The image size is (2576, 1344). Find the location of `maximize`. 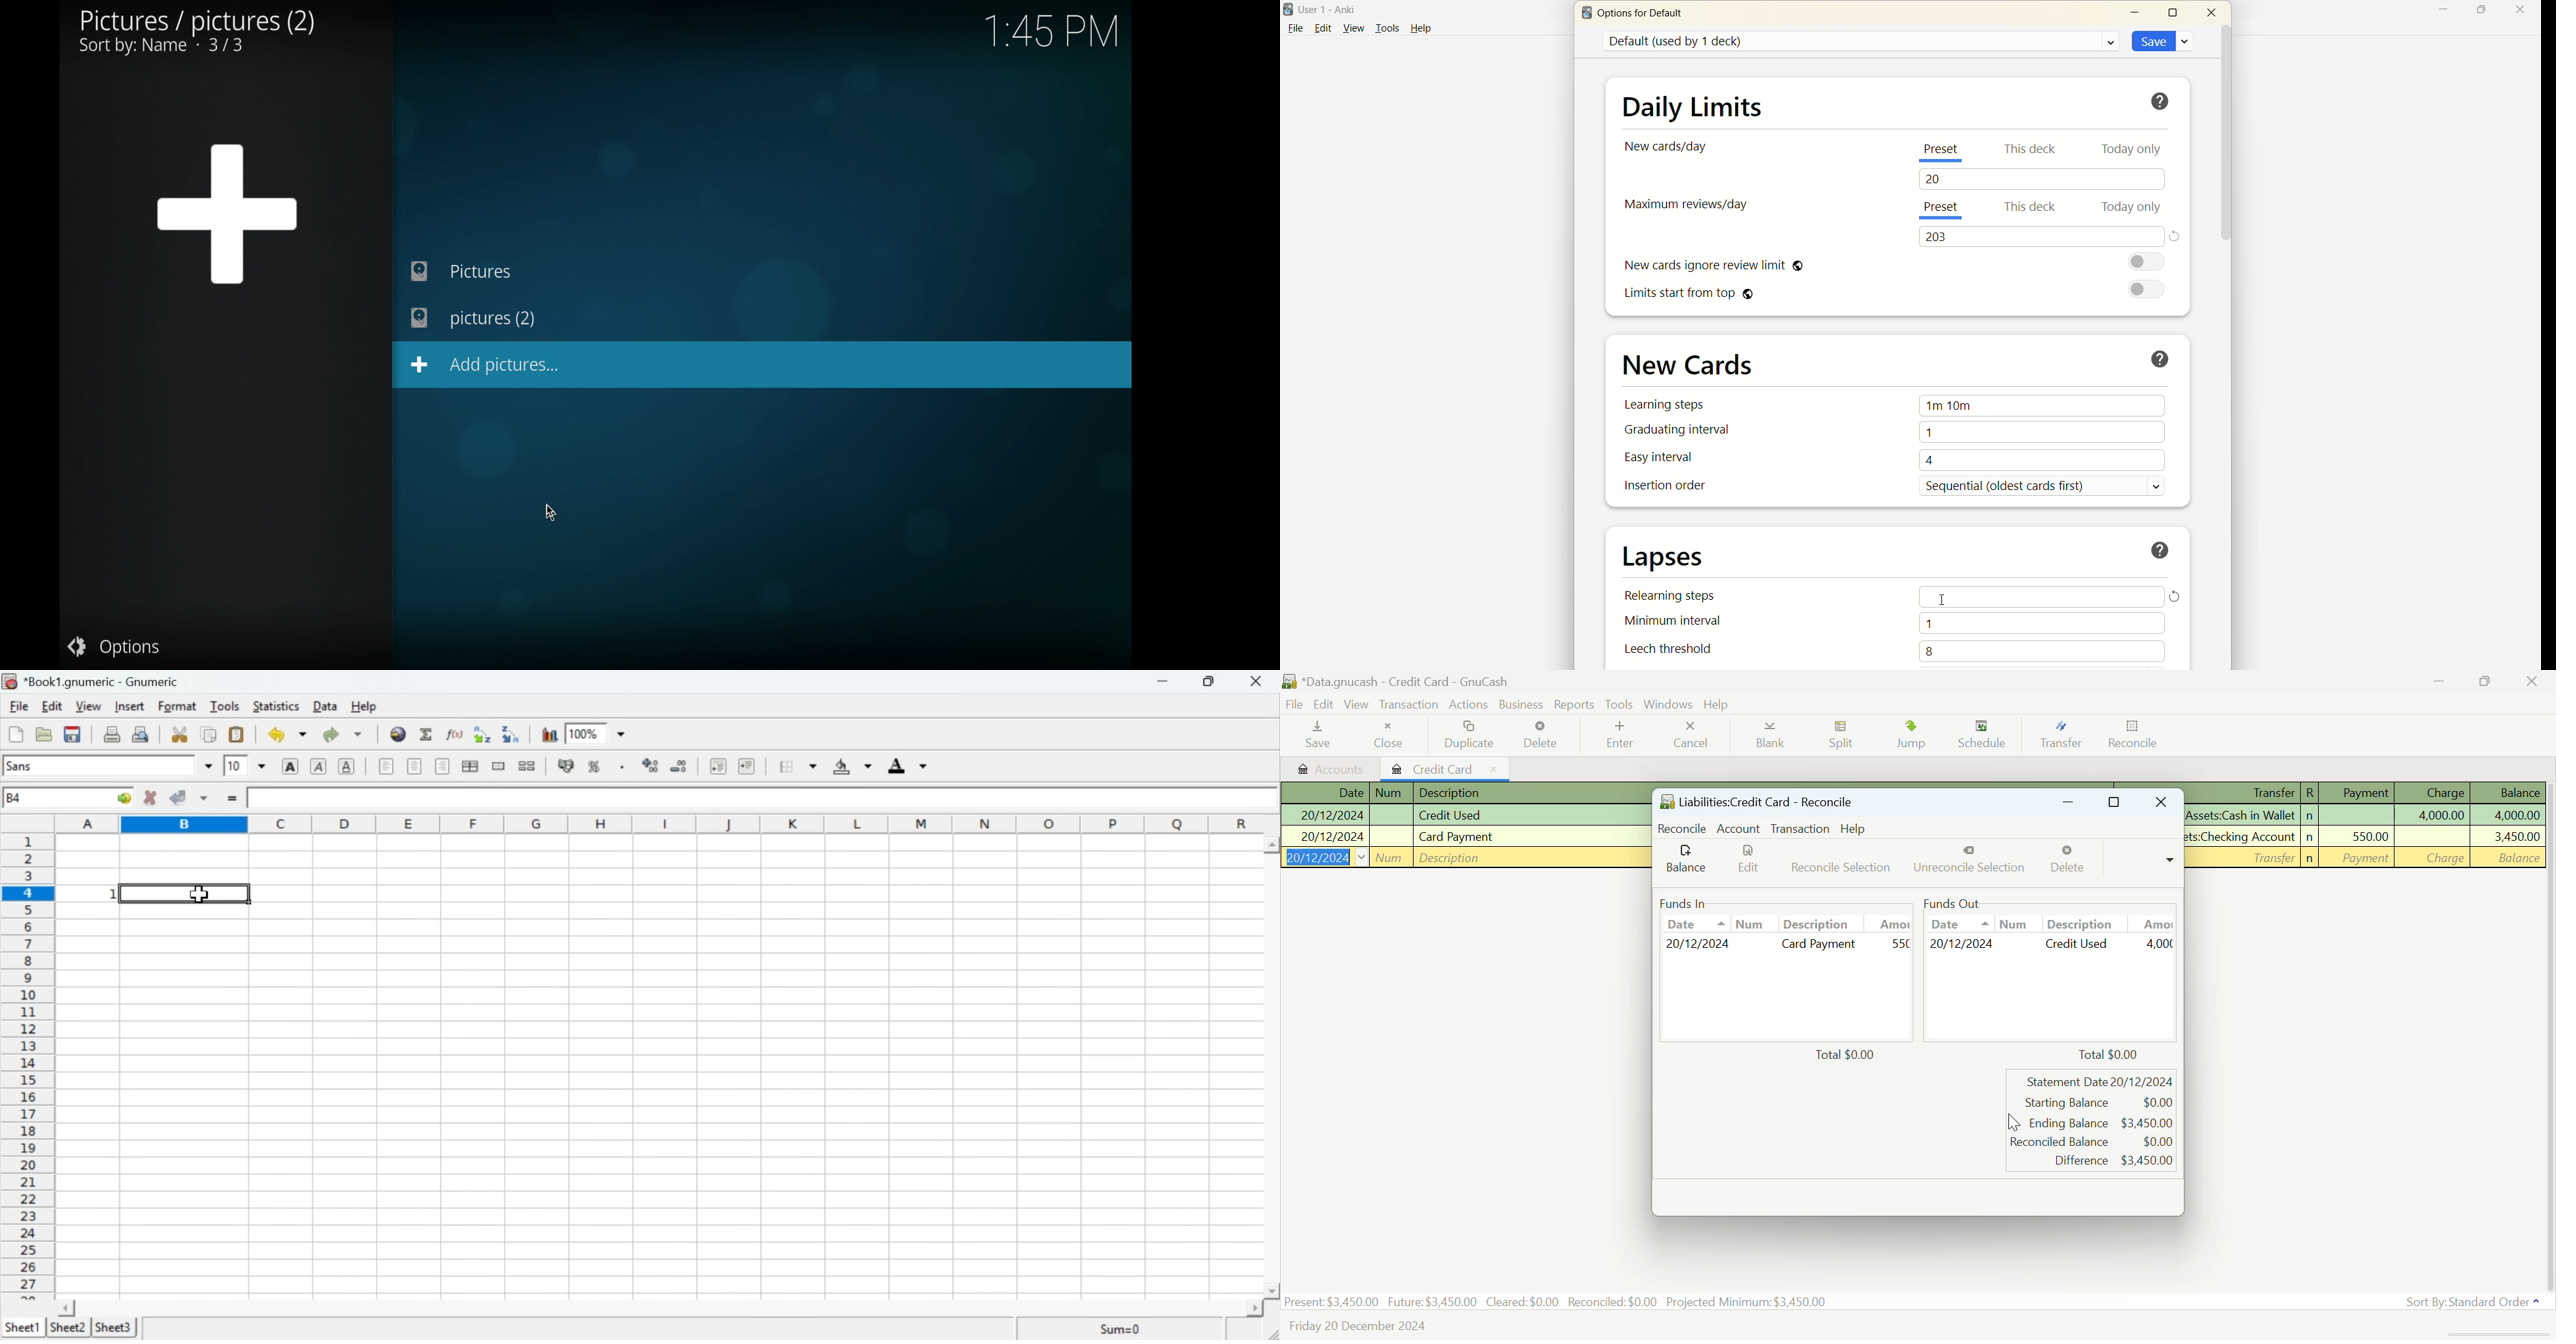

maximize is located at coordinates (2174, 12).